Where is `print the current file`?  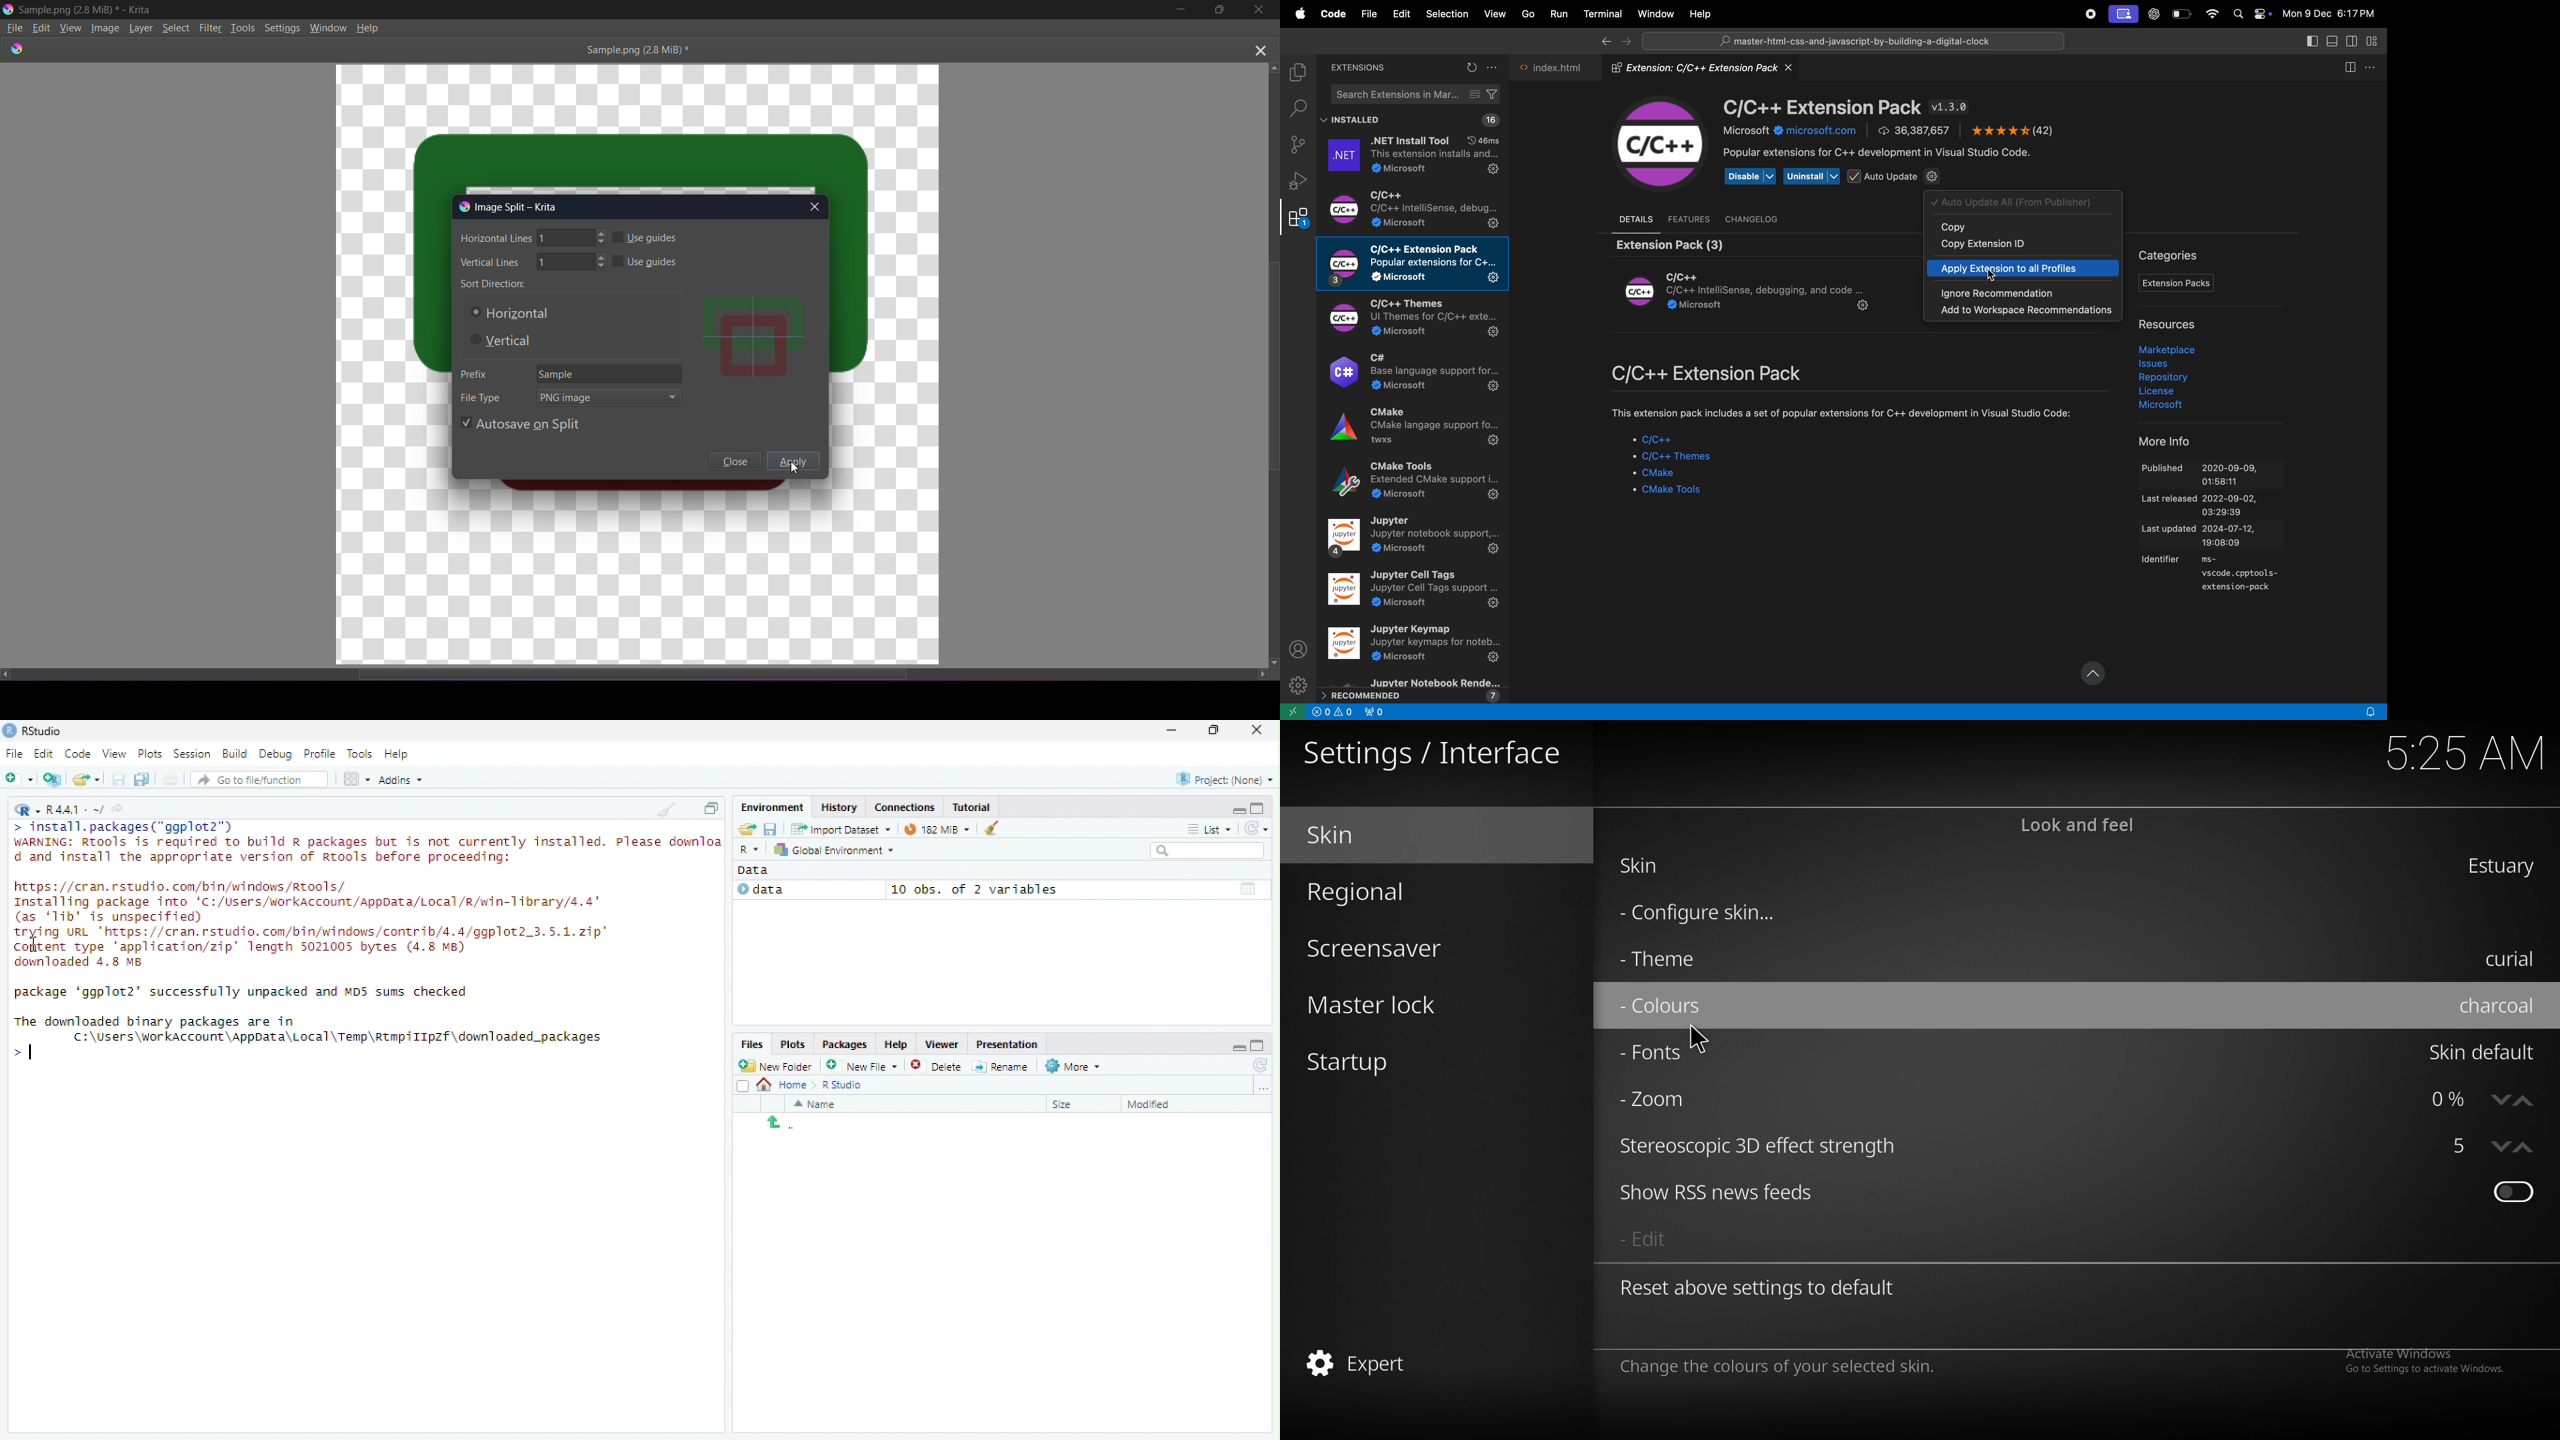 print the current file is located at coordinates (171, 779).